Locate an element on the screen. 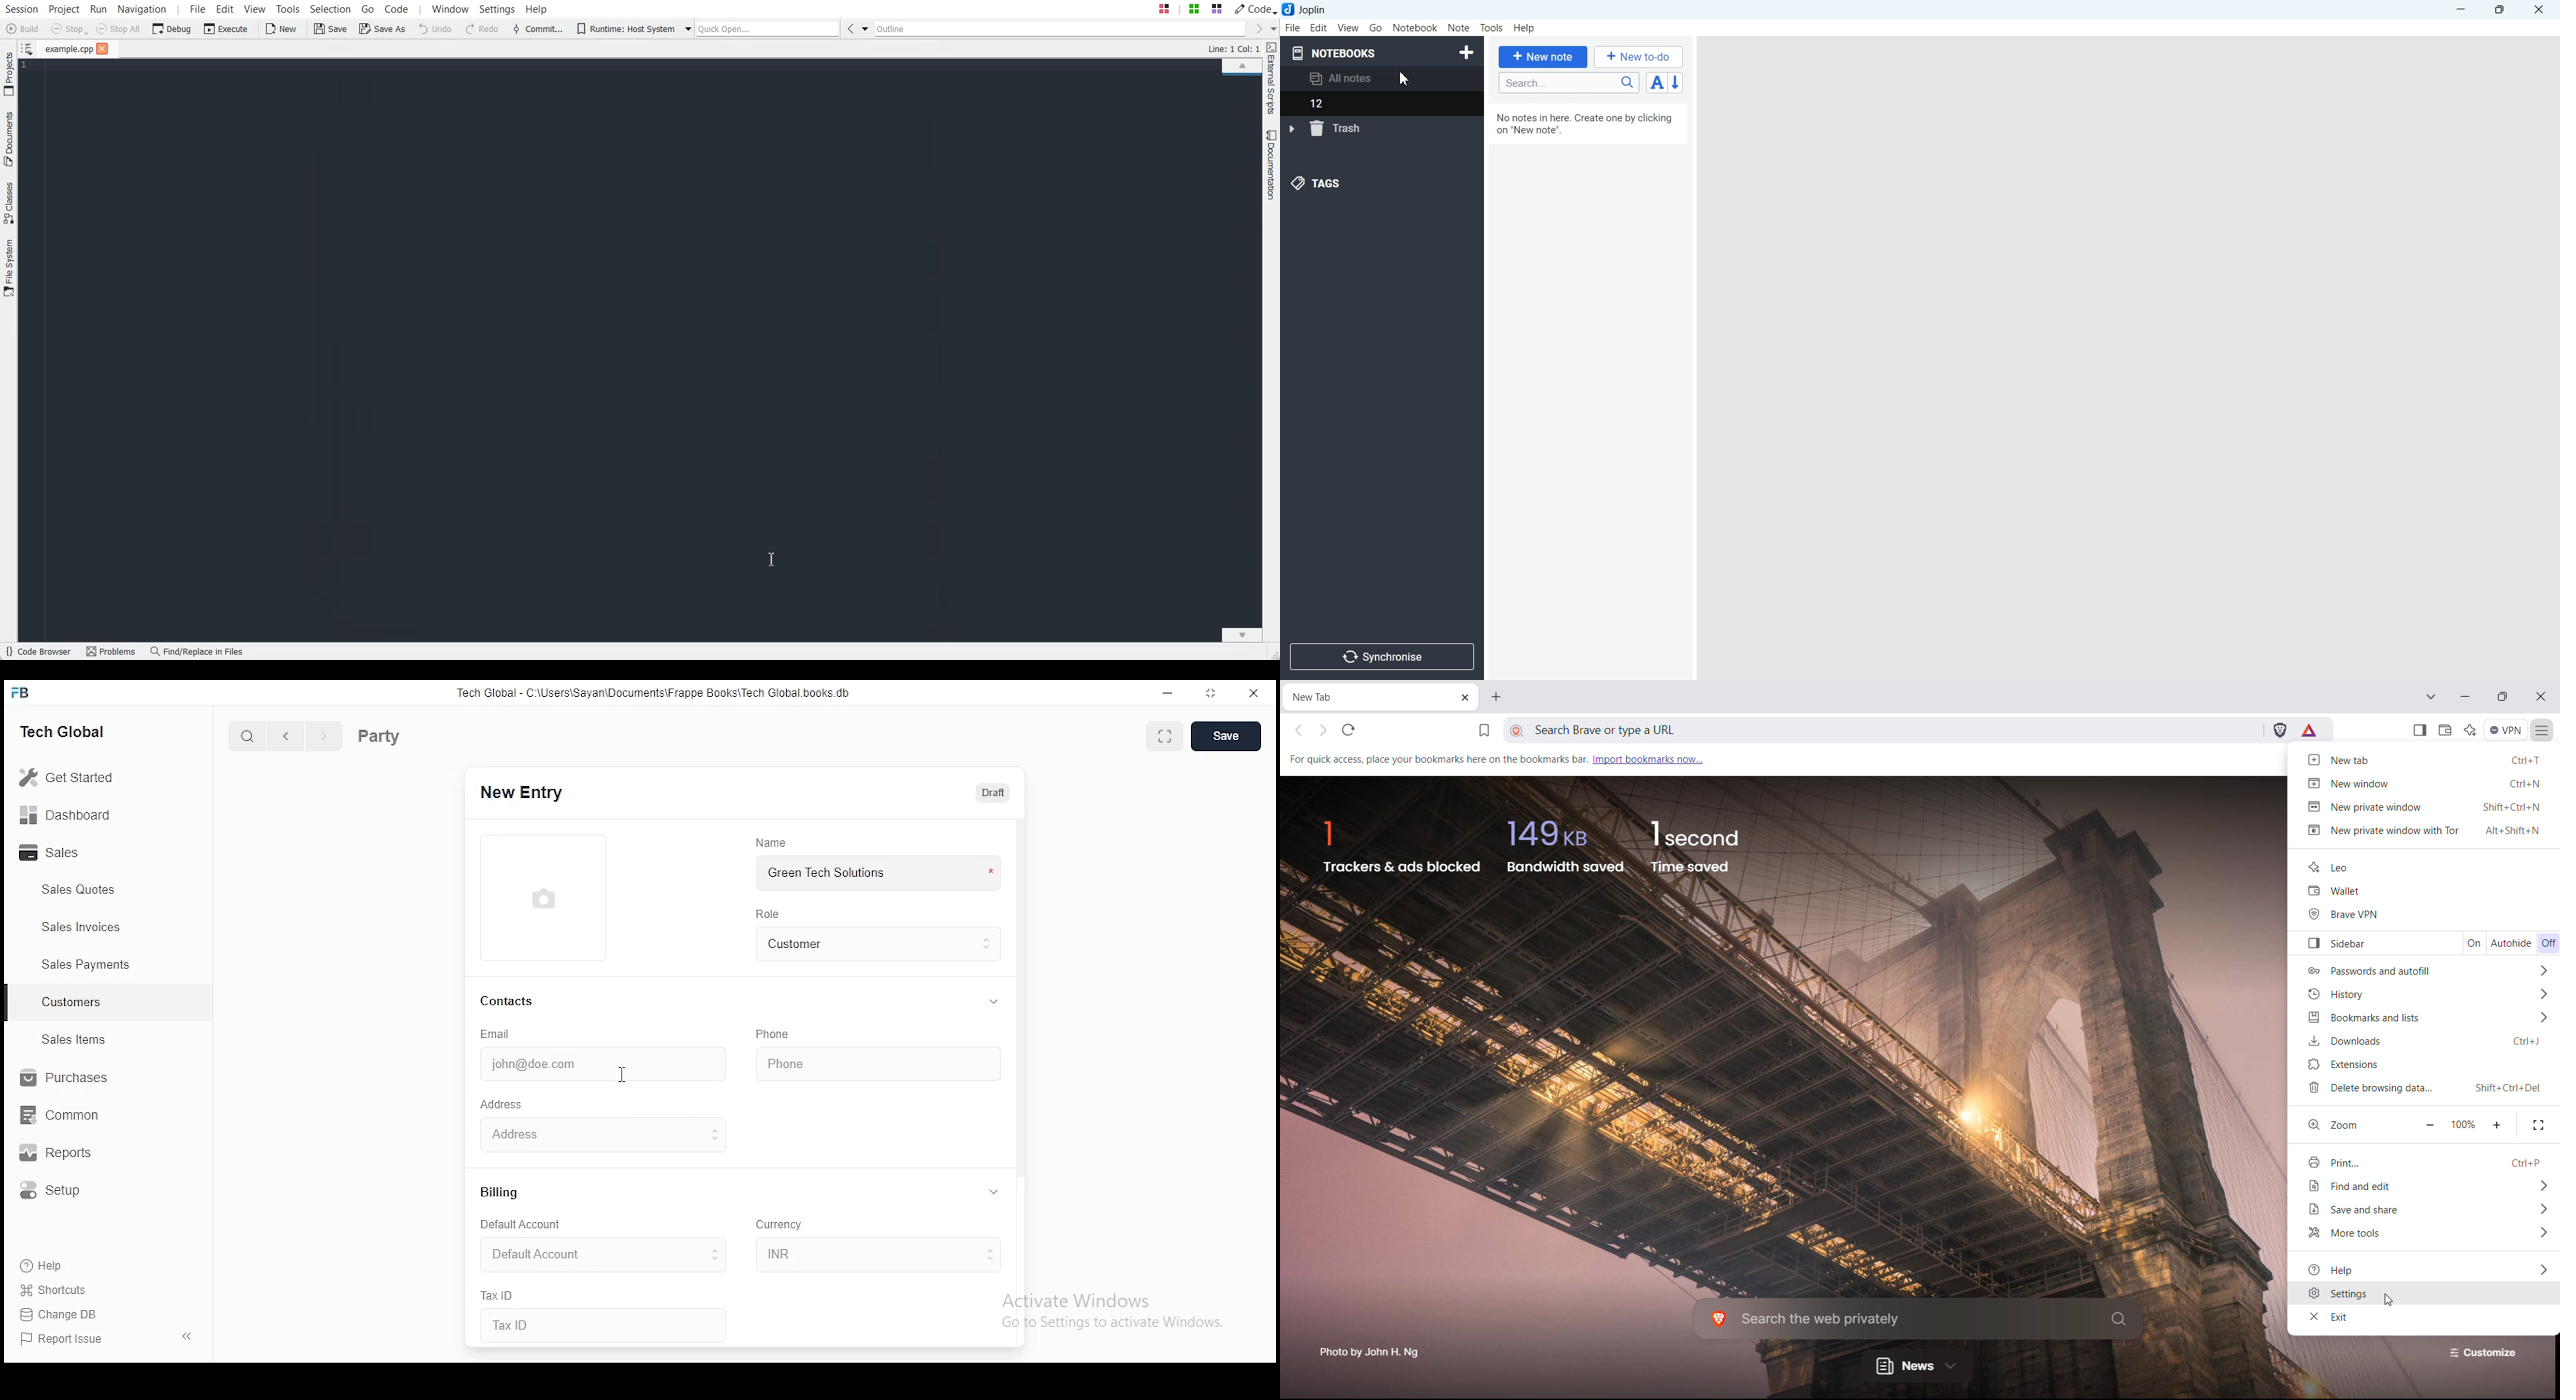 Image resolution: width=2576 pixels, height=1400 pixels. logo thumbnail is located at coordinates (546, 897).